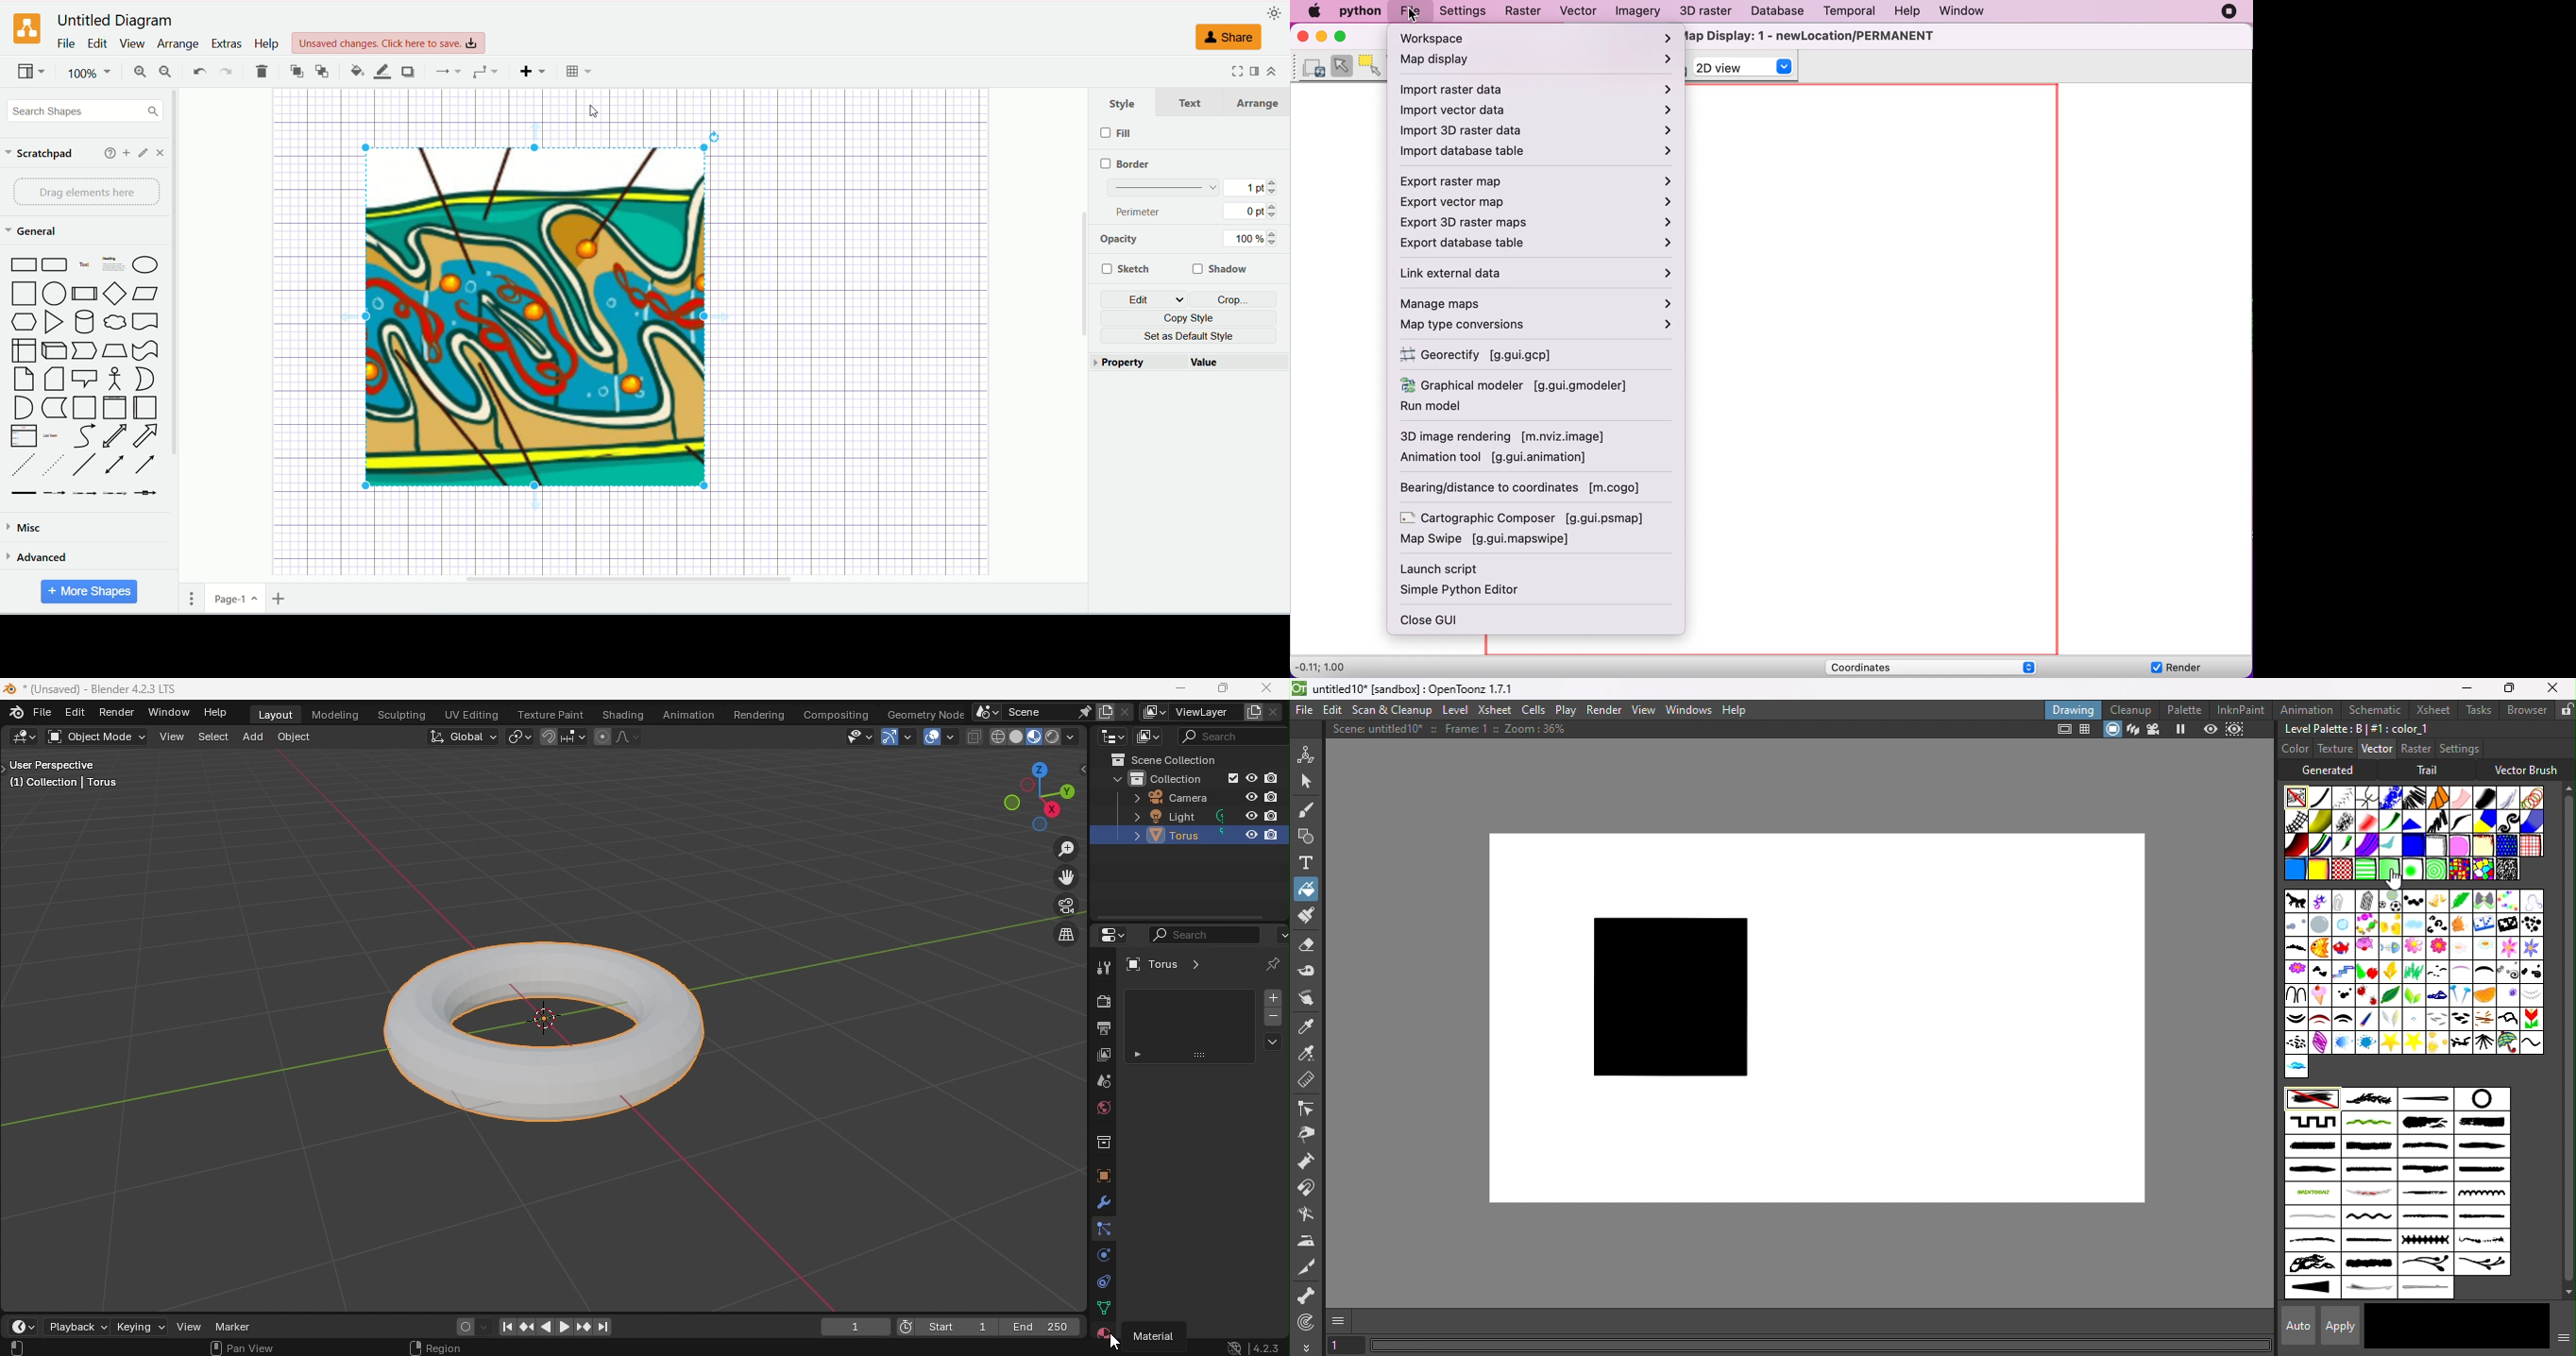 Image resolution: width=2576 pixels, height=1372 pixels. I want to click on export vector map, so click(1542, 203).